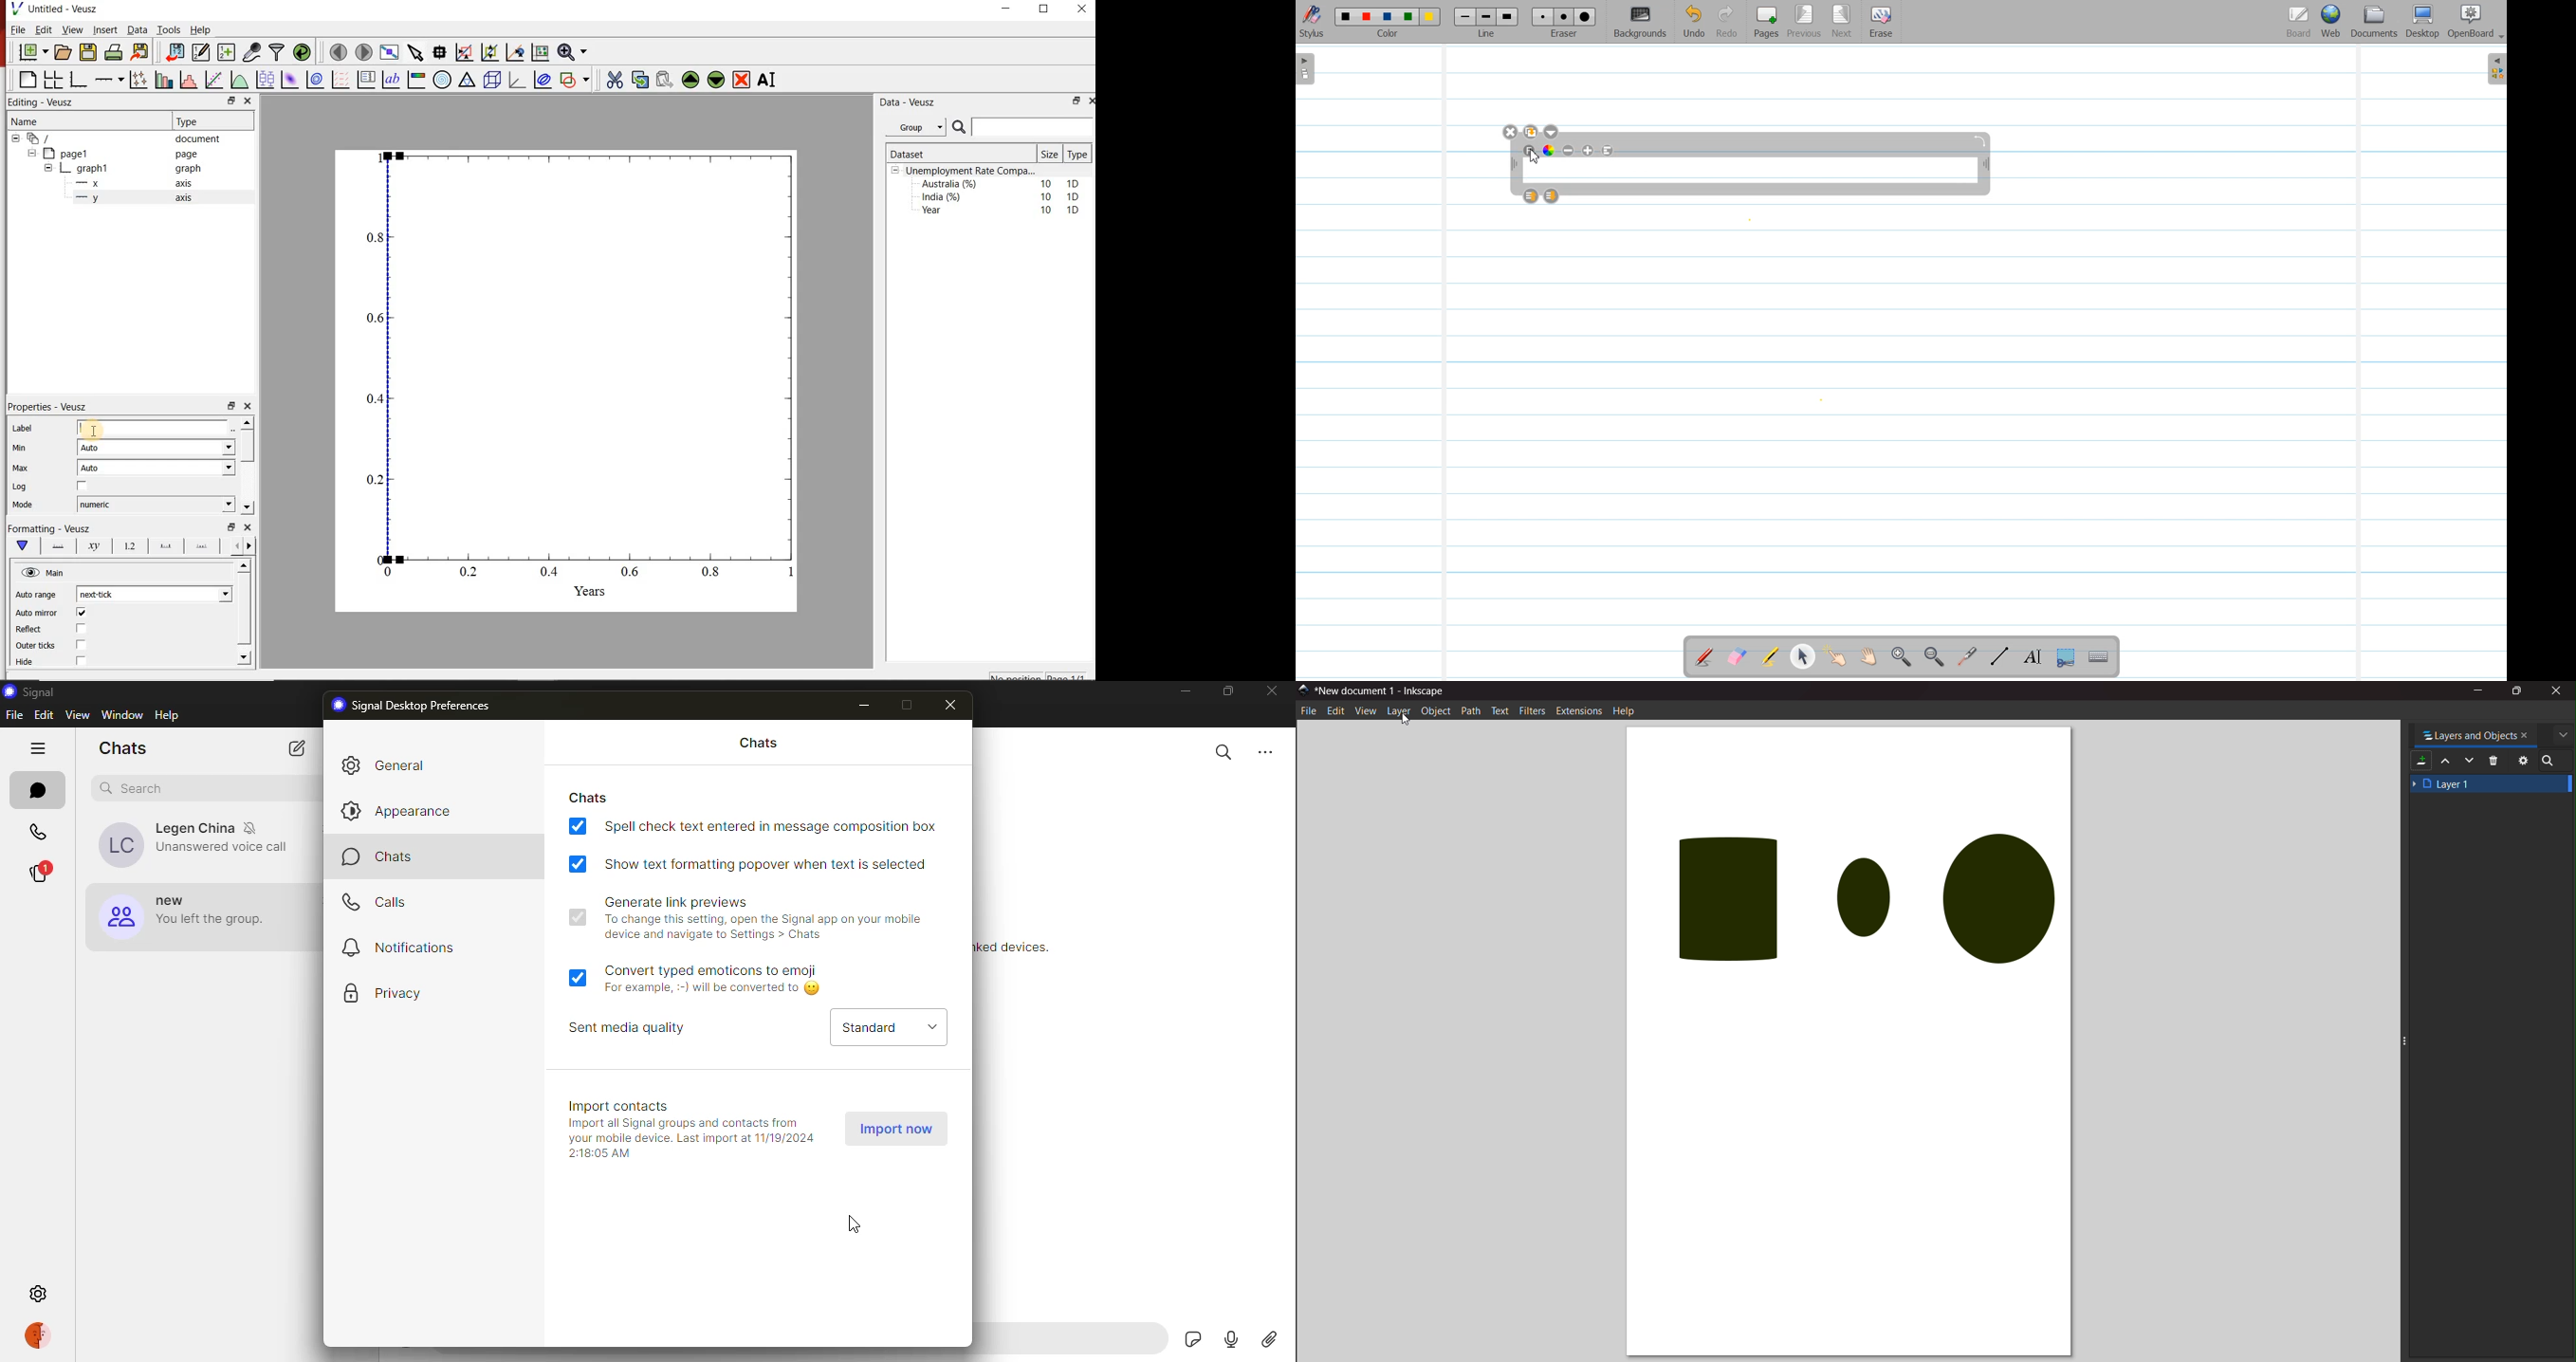  I want to click on plot 2d datasets as image, so click(290, 80).